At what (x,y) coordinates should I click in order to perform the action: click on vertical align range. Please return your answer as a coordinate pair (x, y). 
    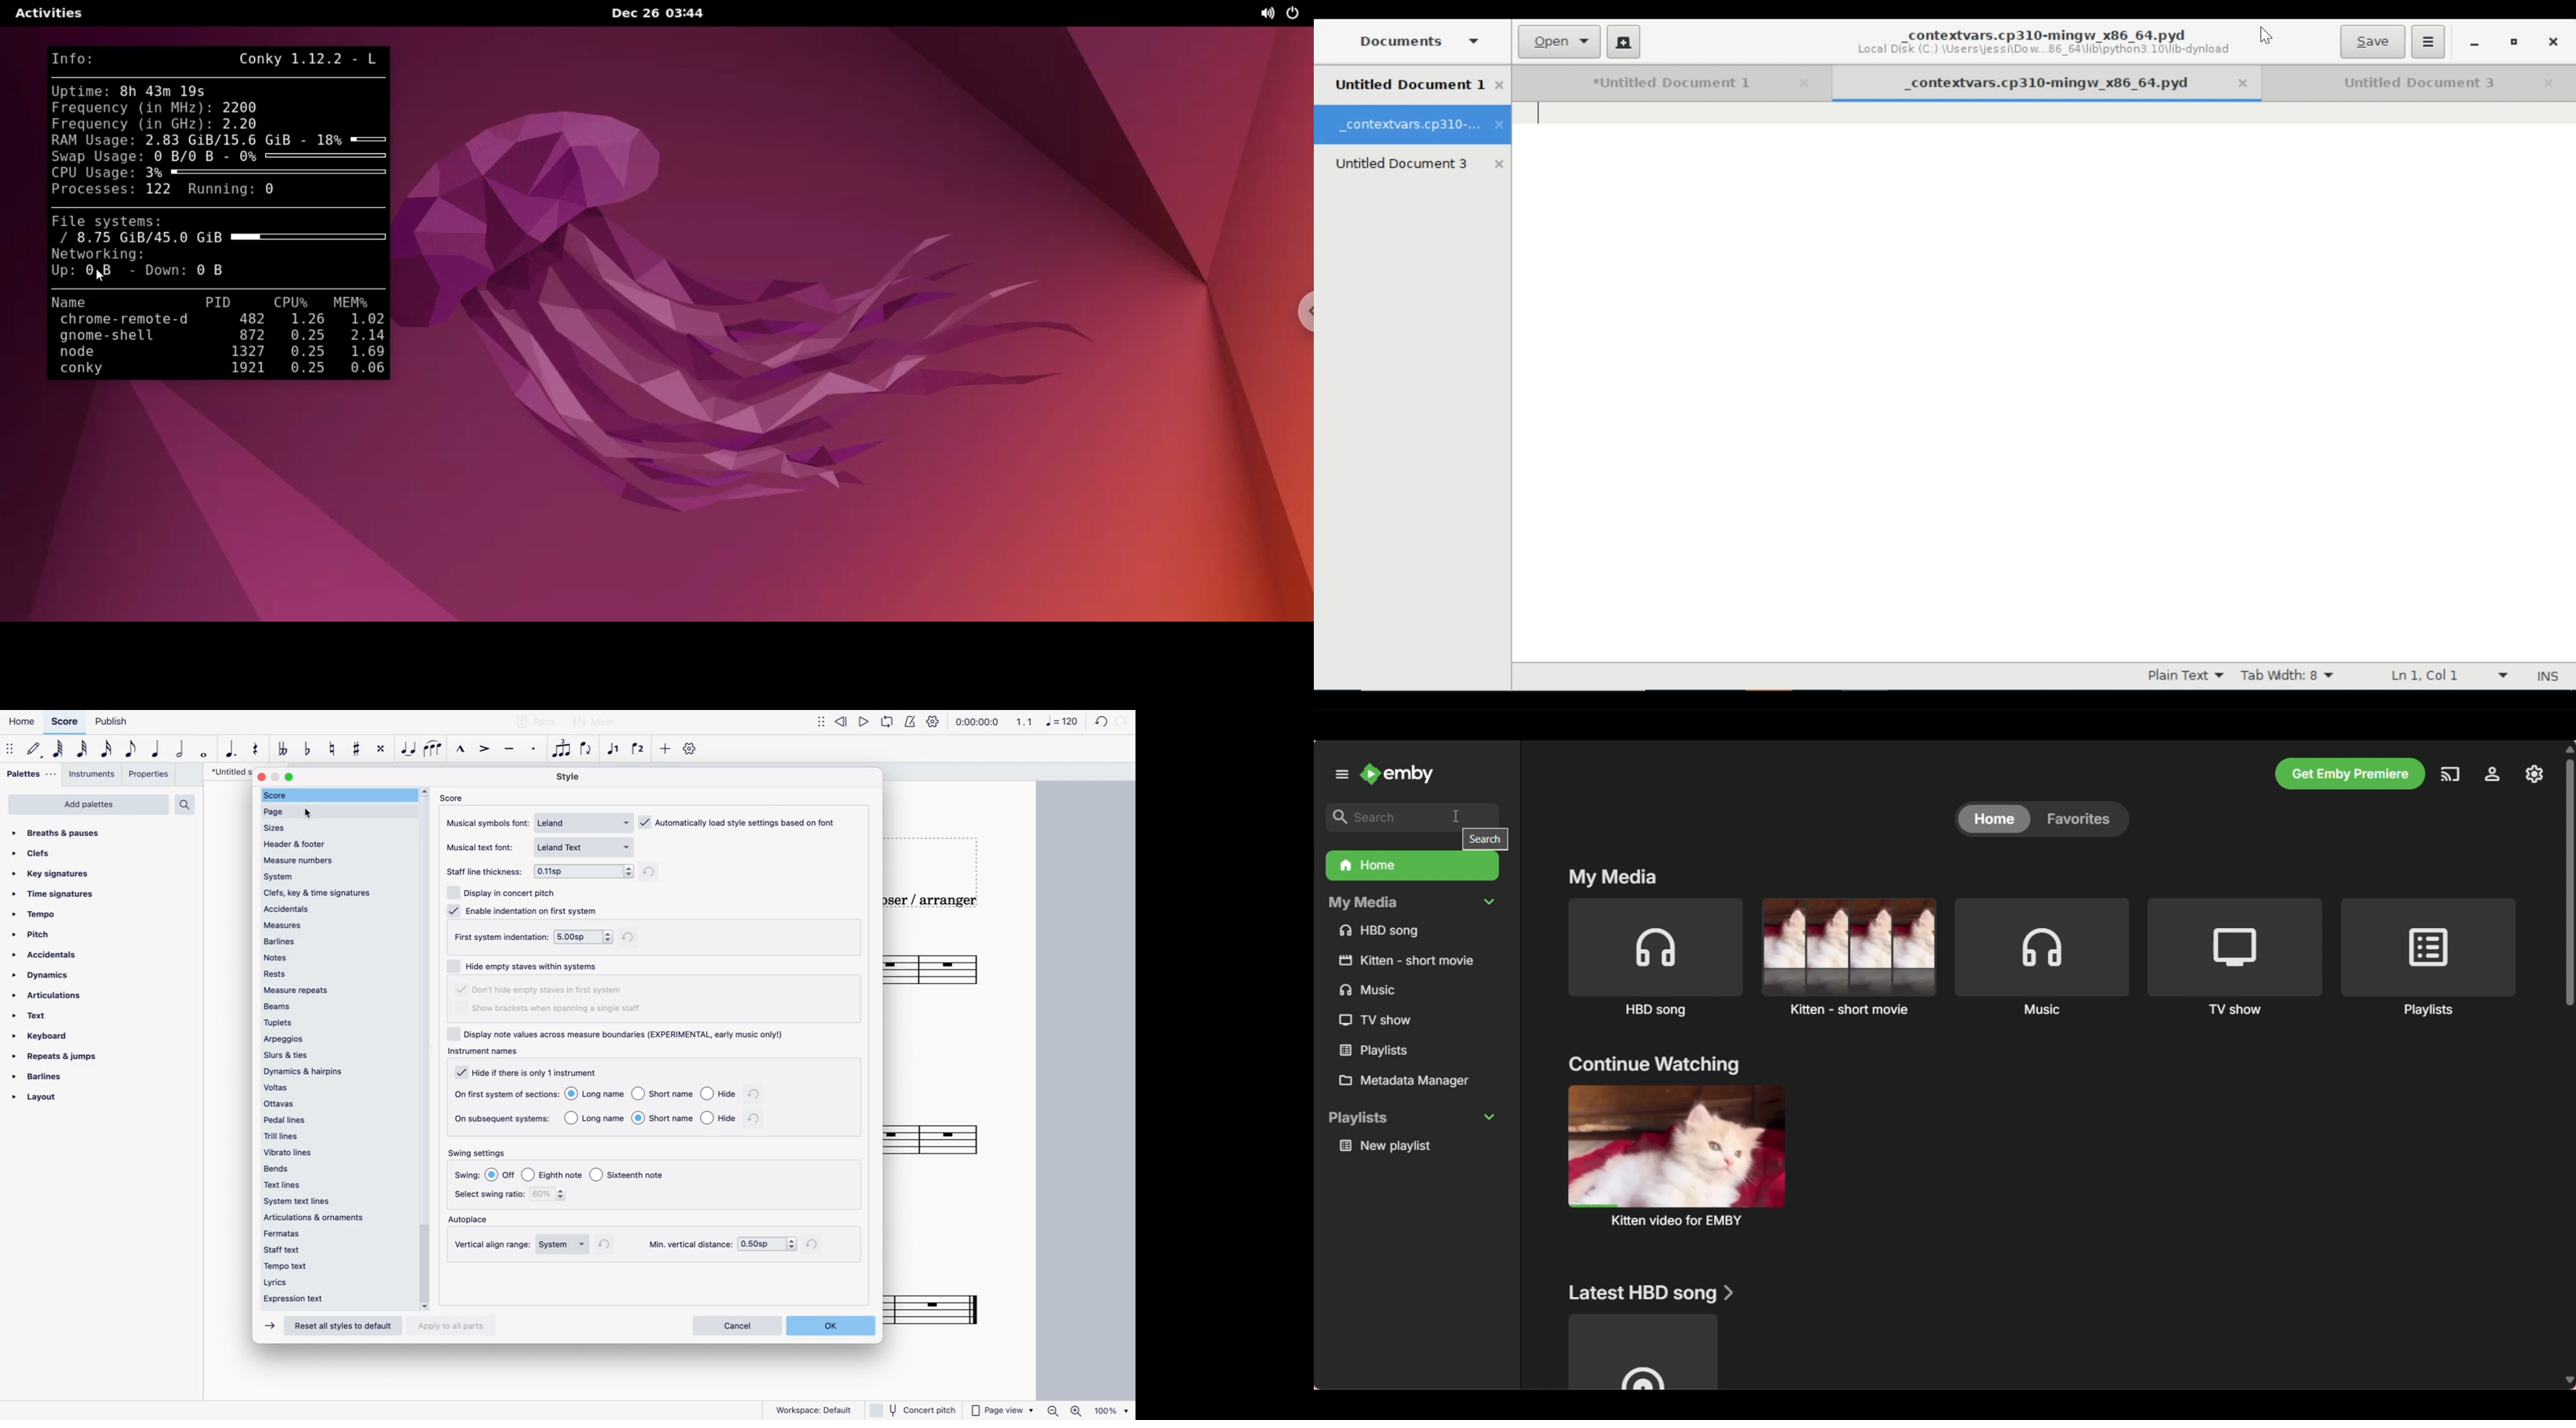
    Looking at the image, I should click on (494, 1244).